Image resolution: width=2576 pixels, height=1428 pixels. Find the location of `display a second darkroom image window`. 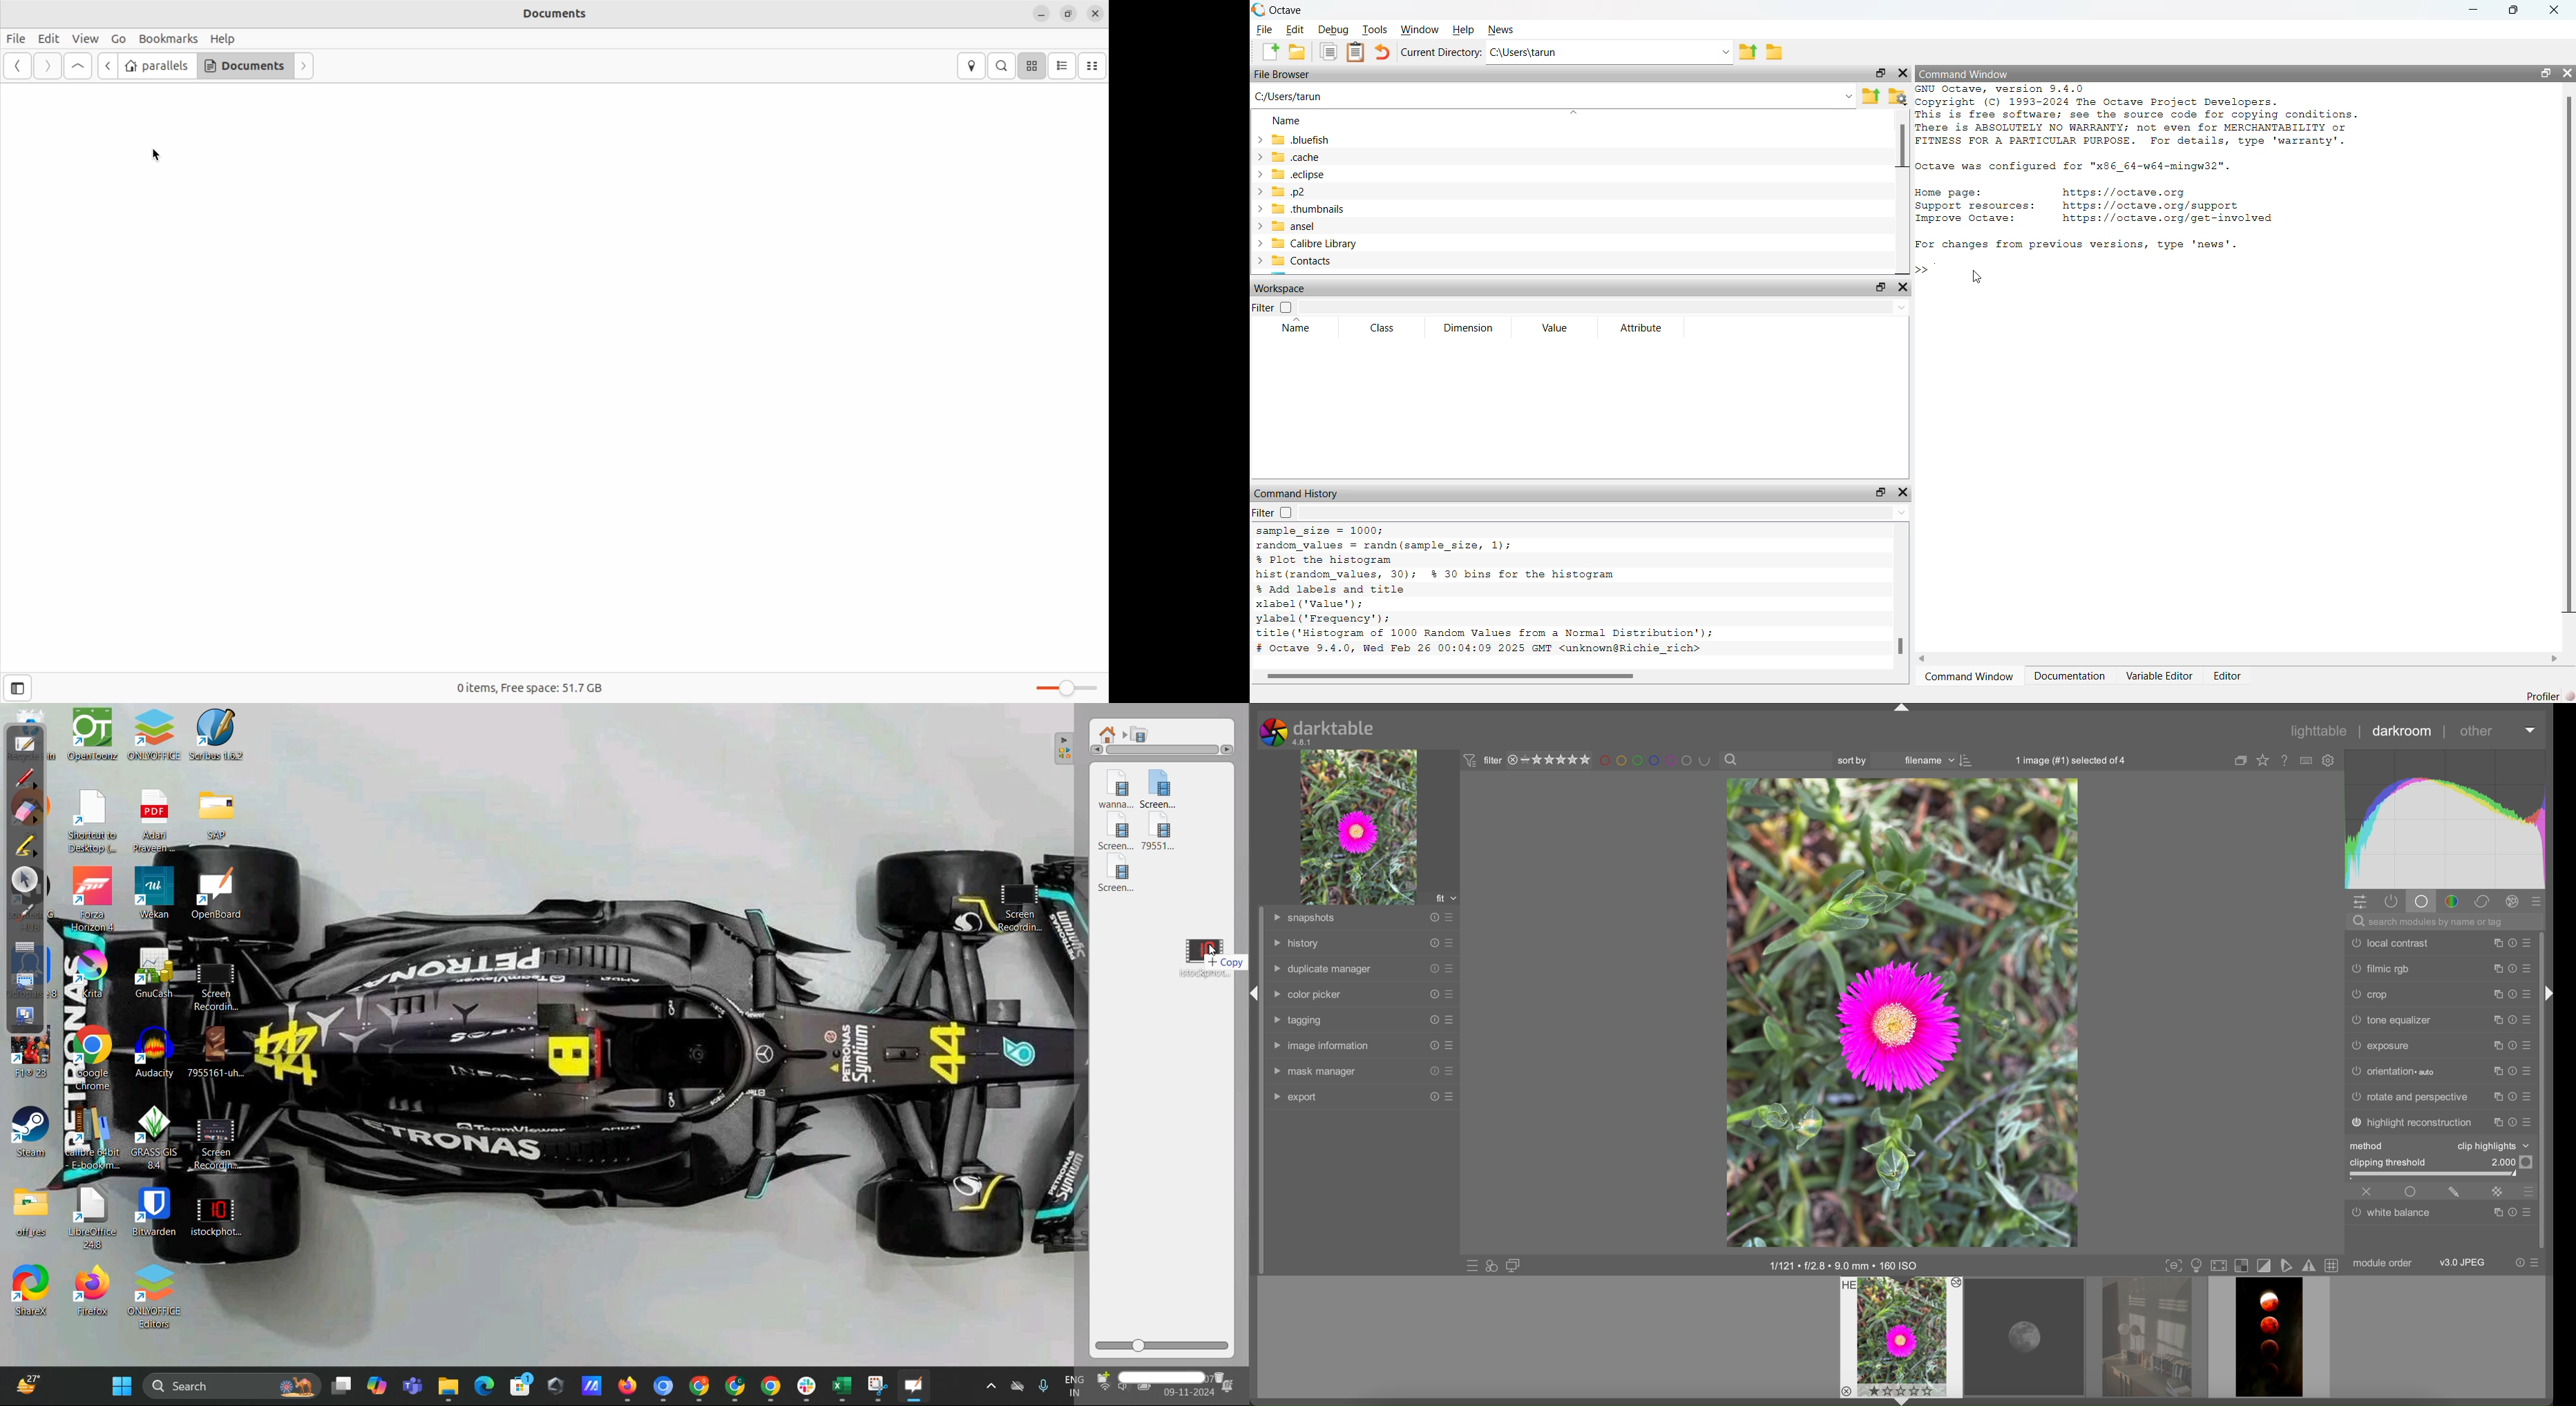

display a second darkroom image window is located at coordinates (1514, 1265).